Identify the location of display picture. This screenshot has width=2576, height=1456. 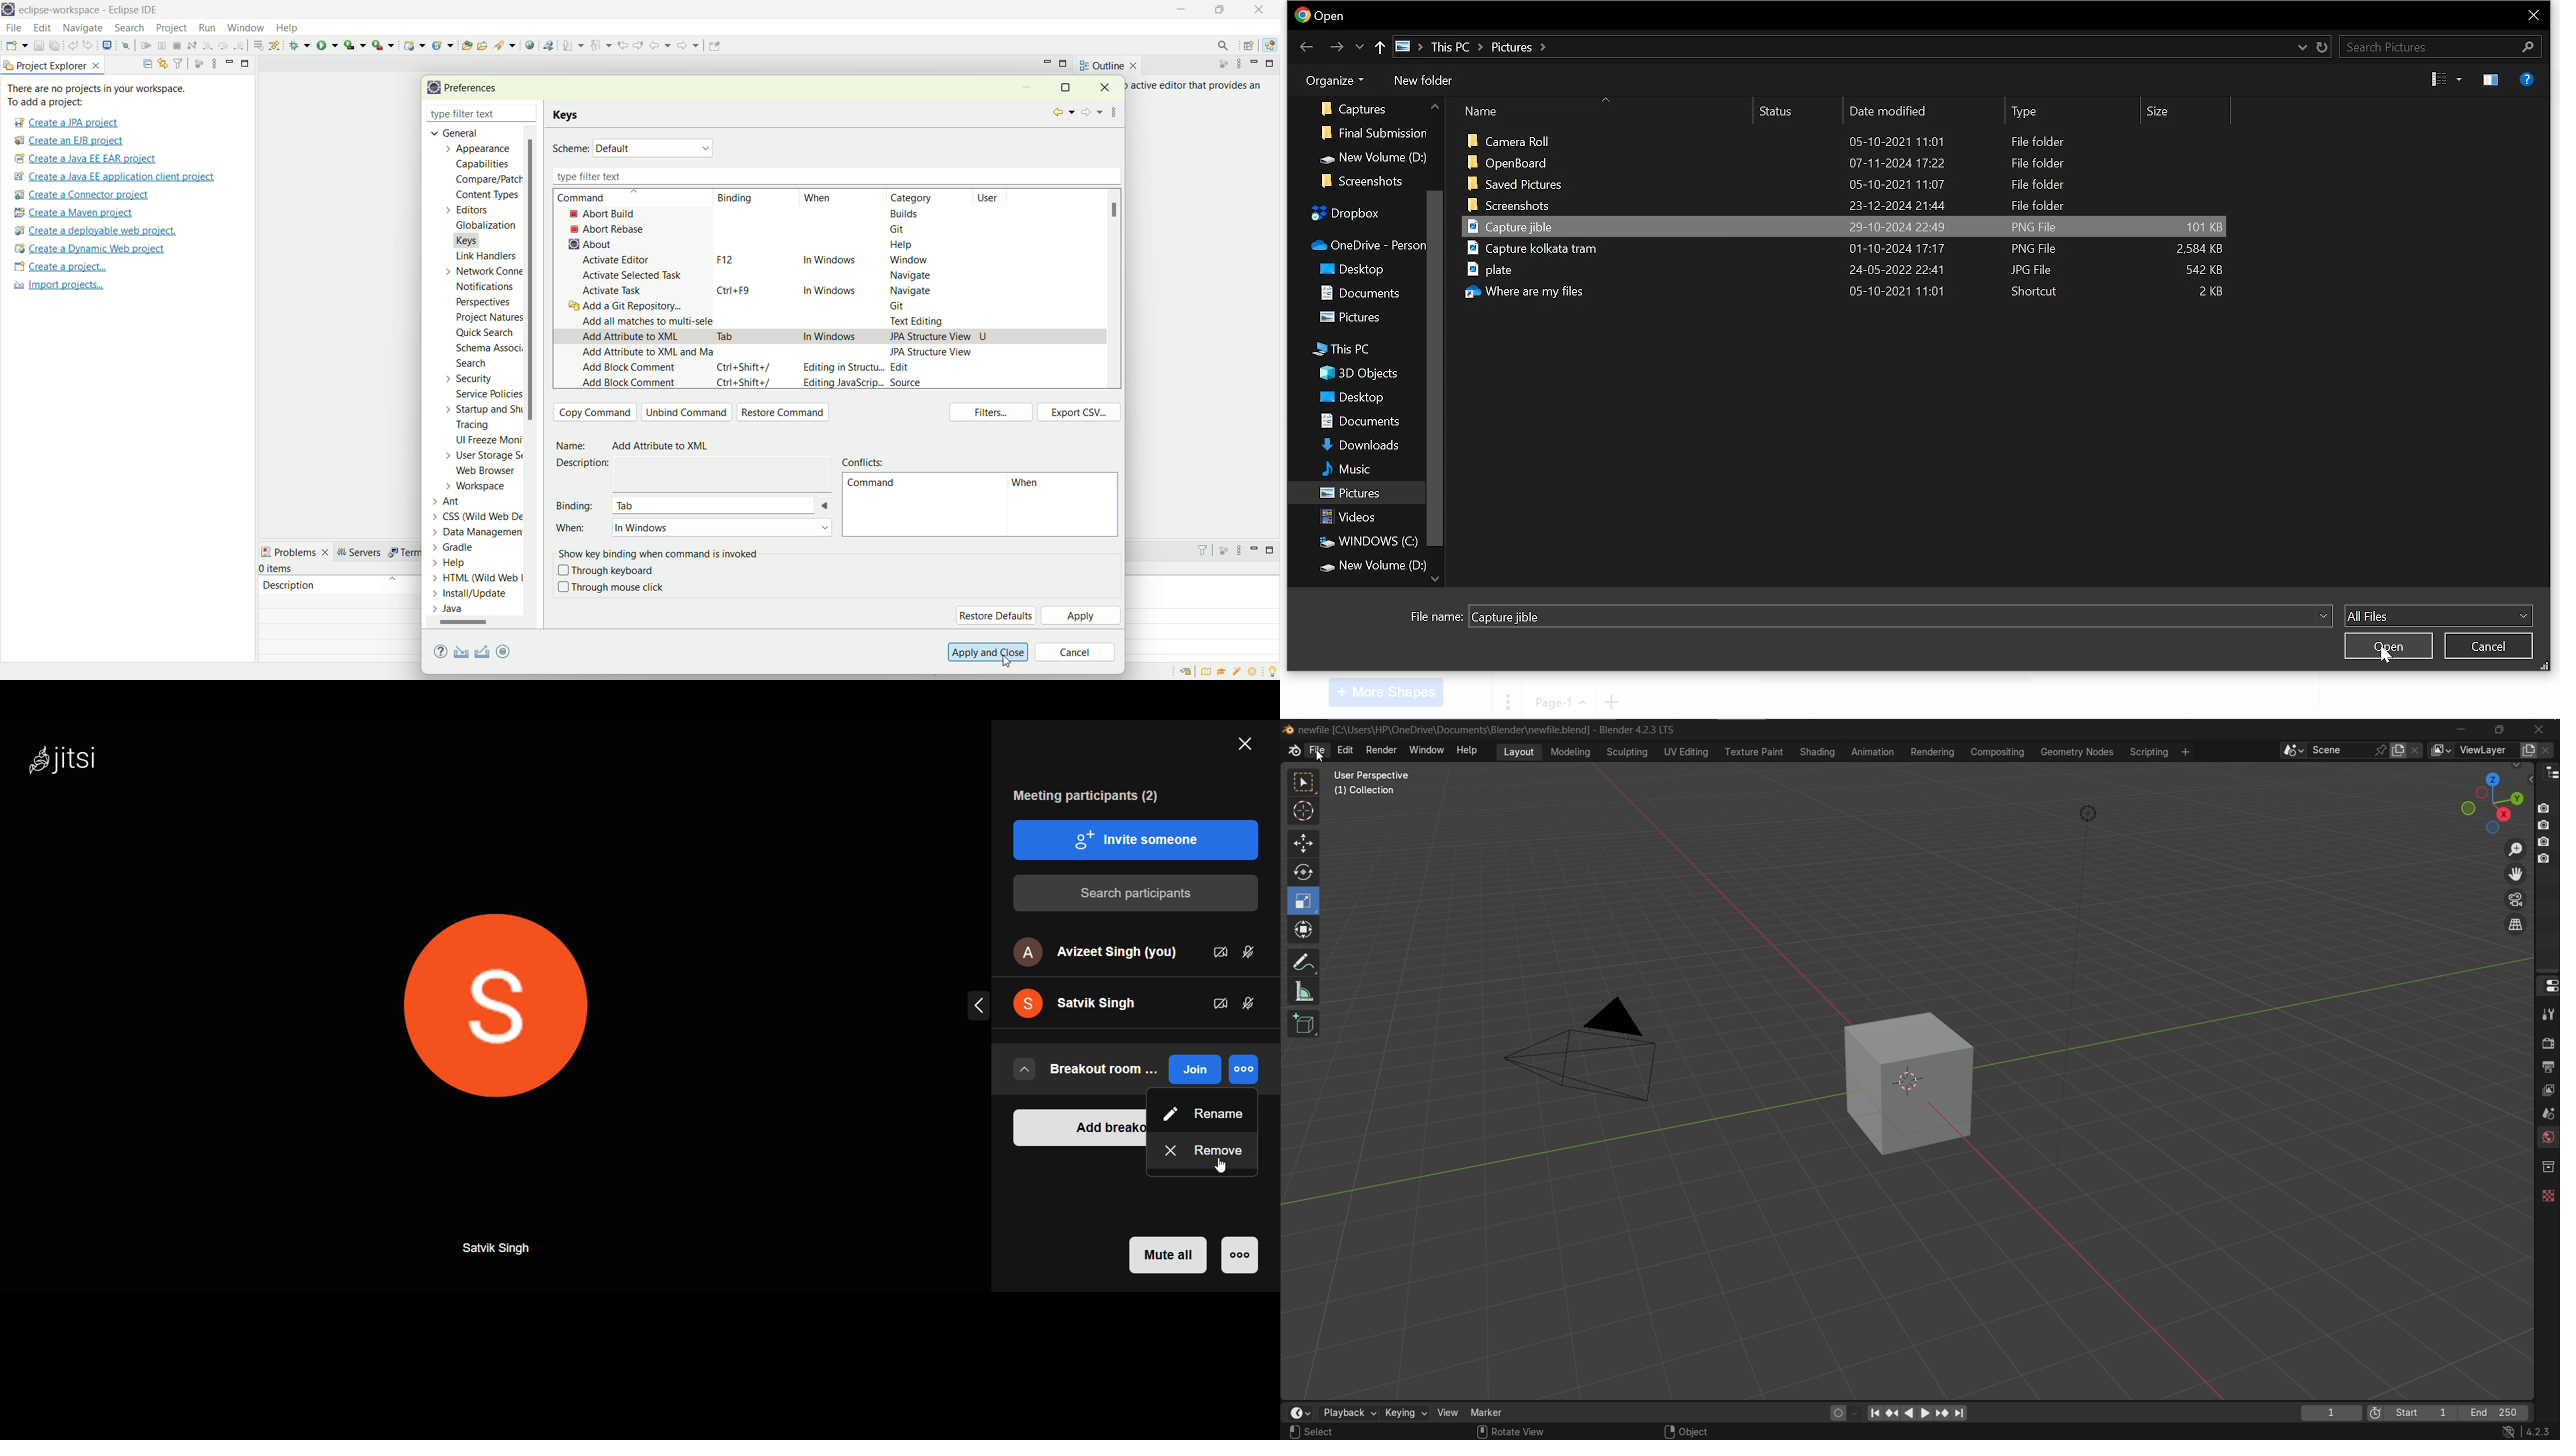
(511, 1007).